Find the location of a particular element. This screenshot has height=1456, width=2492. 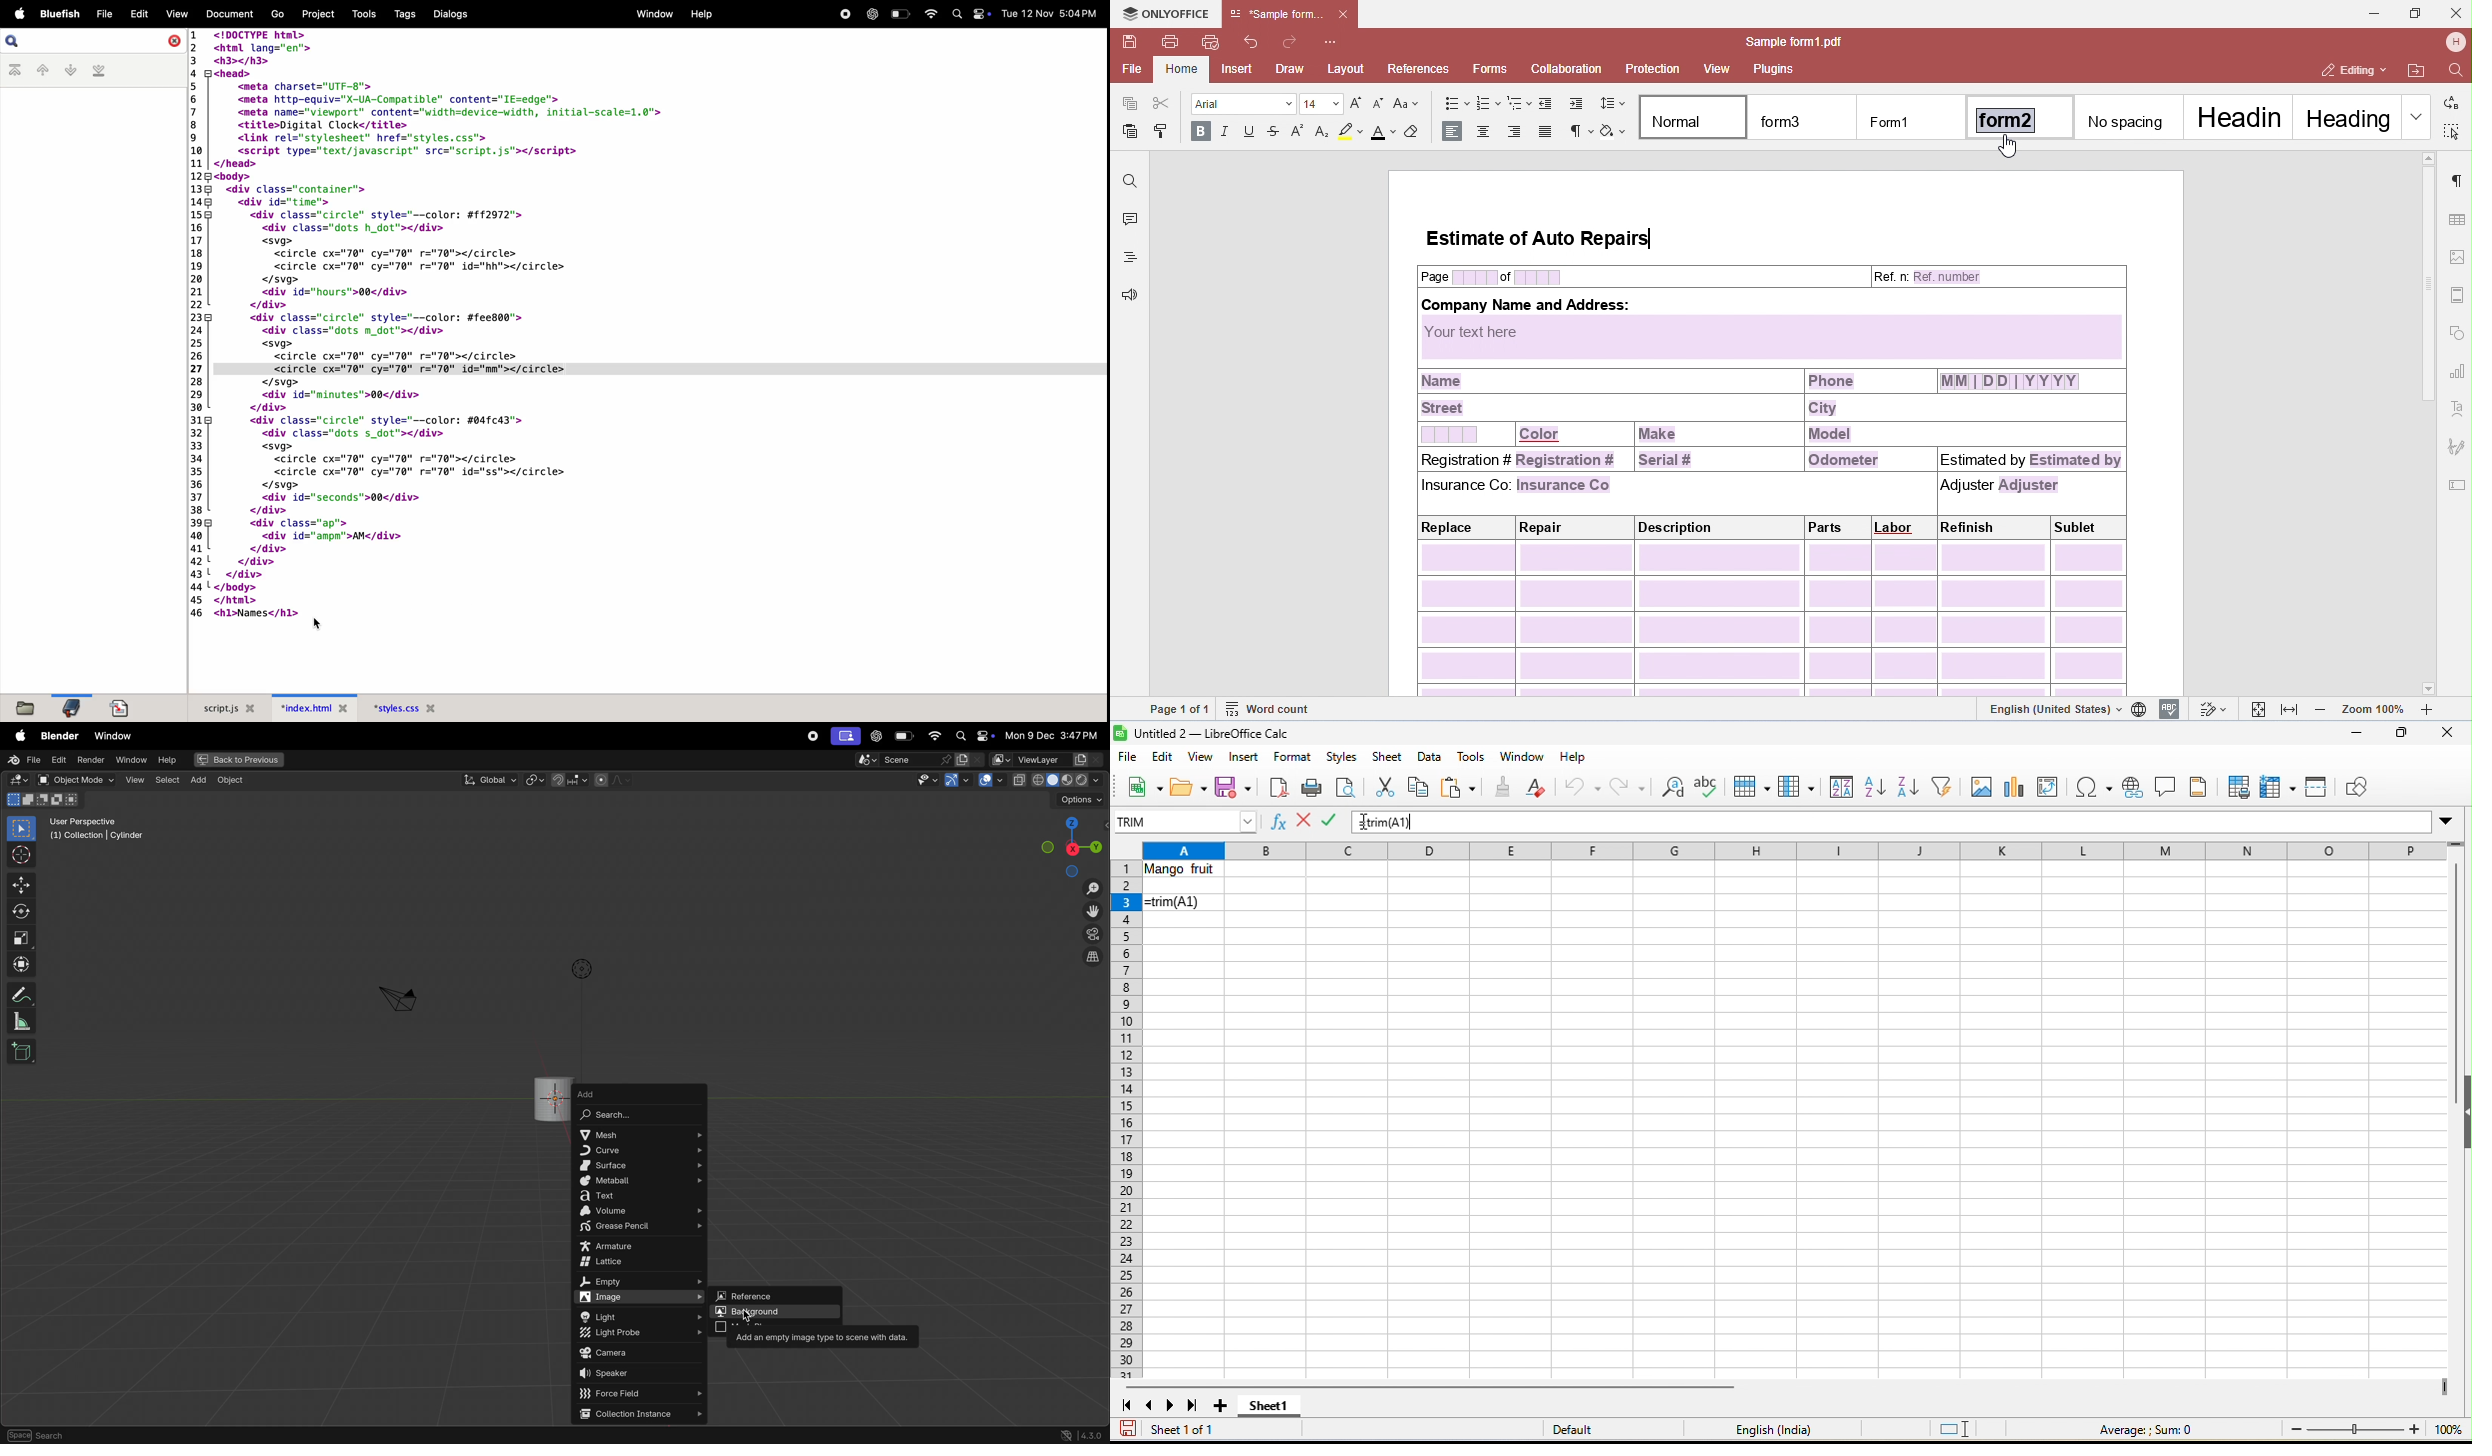

new is located at coordinates (1141, 787).